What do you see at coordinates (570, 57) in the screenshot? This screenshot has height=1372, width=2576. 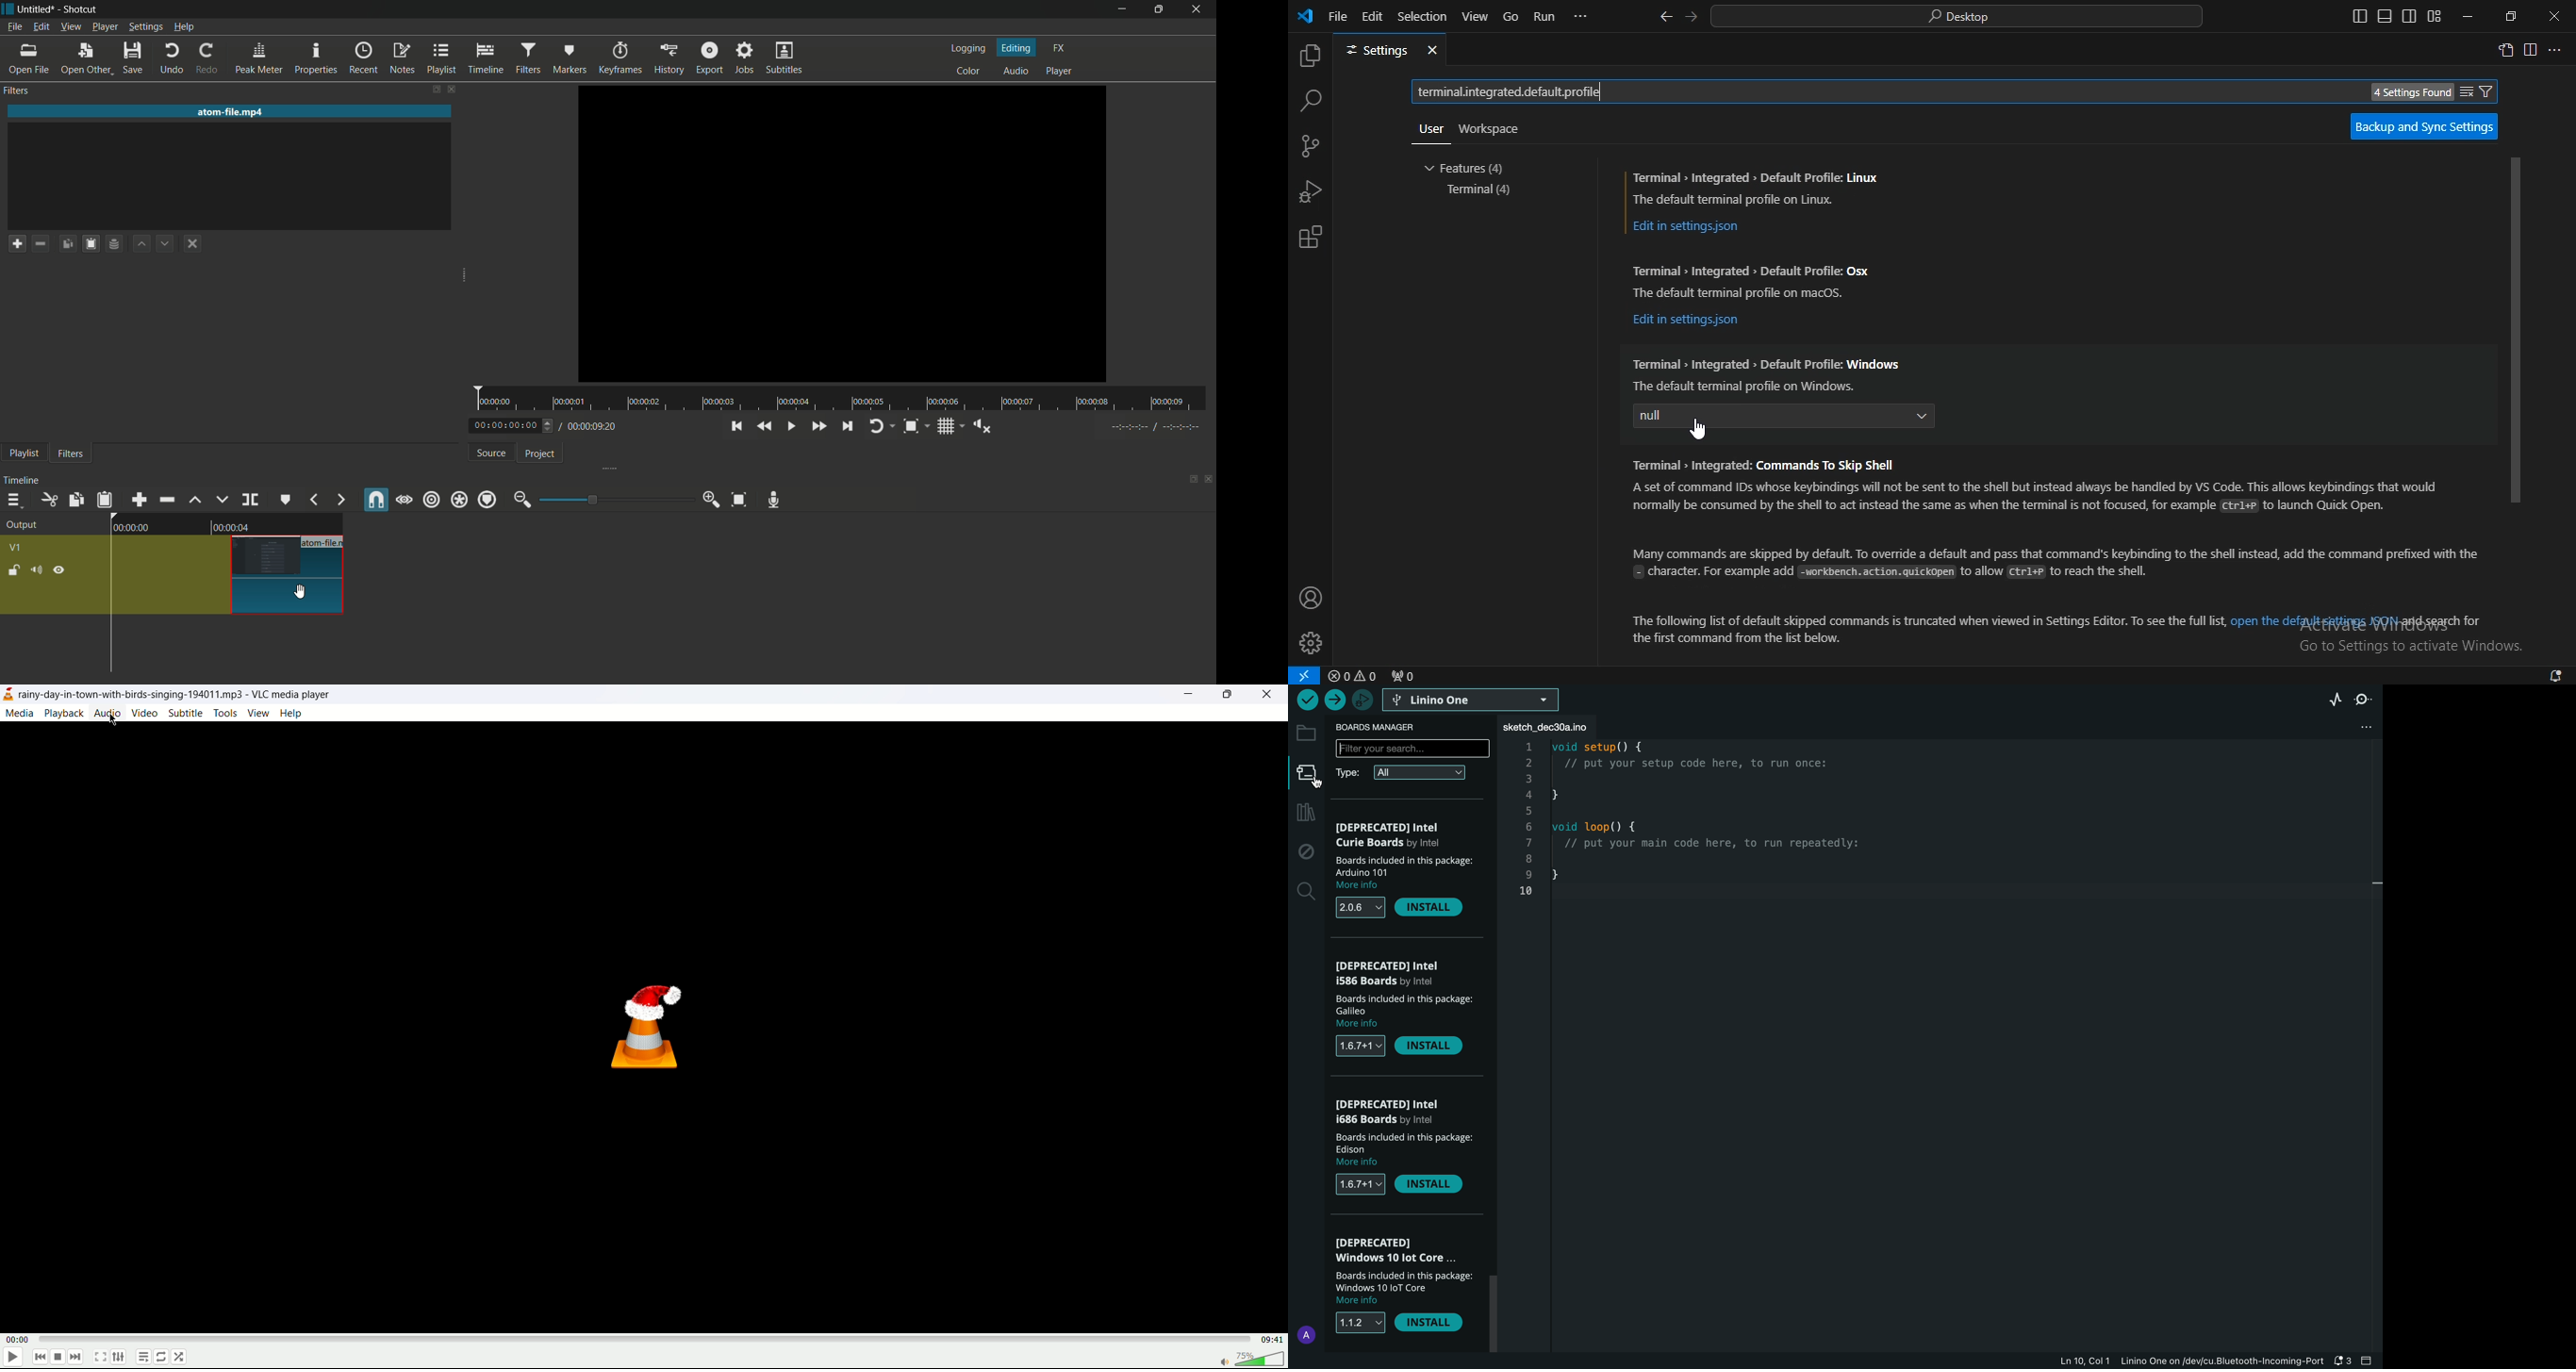 I see `markers` at bounding box center [570, 57].